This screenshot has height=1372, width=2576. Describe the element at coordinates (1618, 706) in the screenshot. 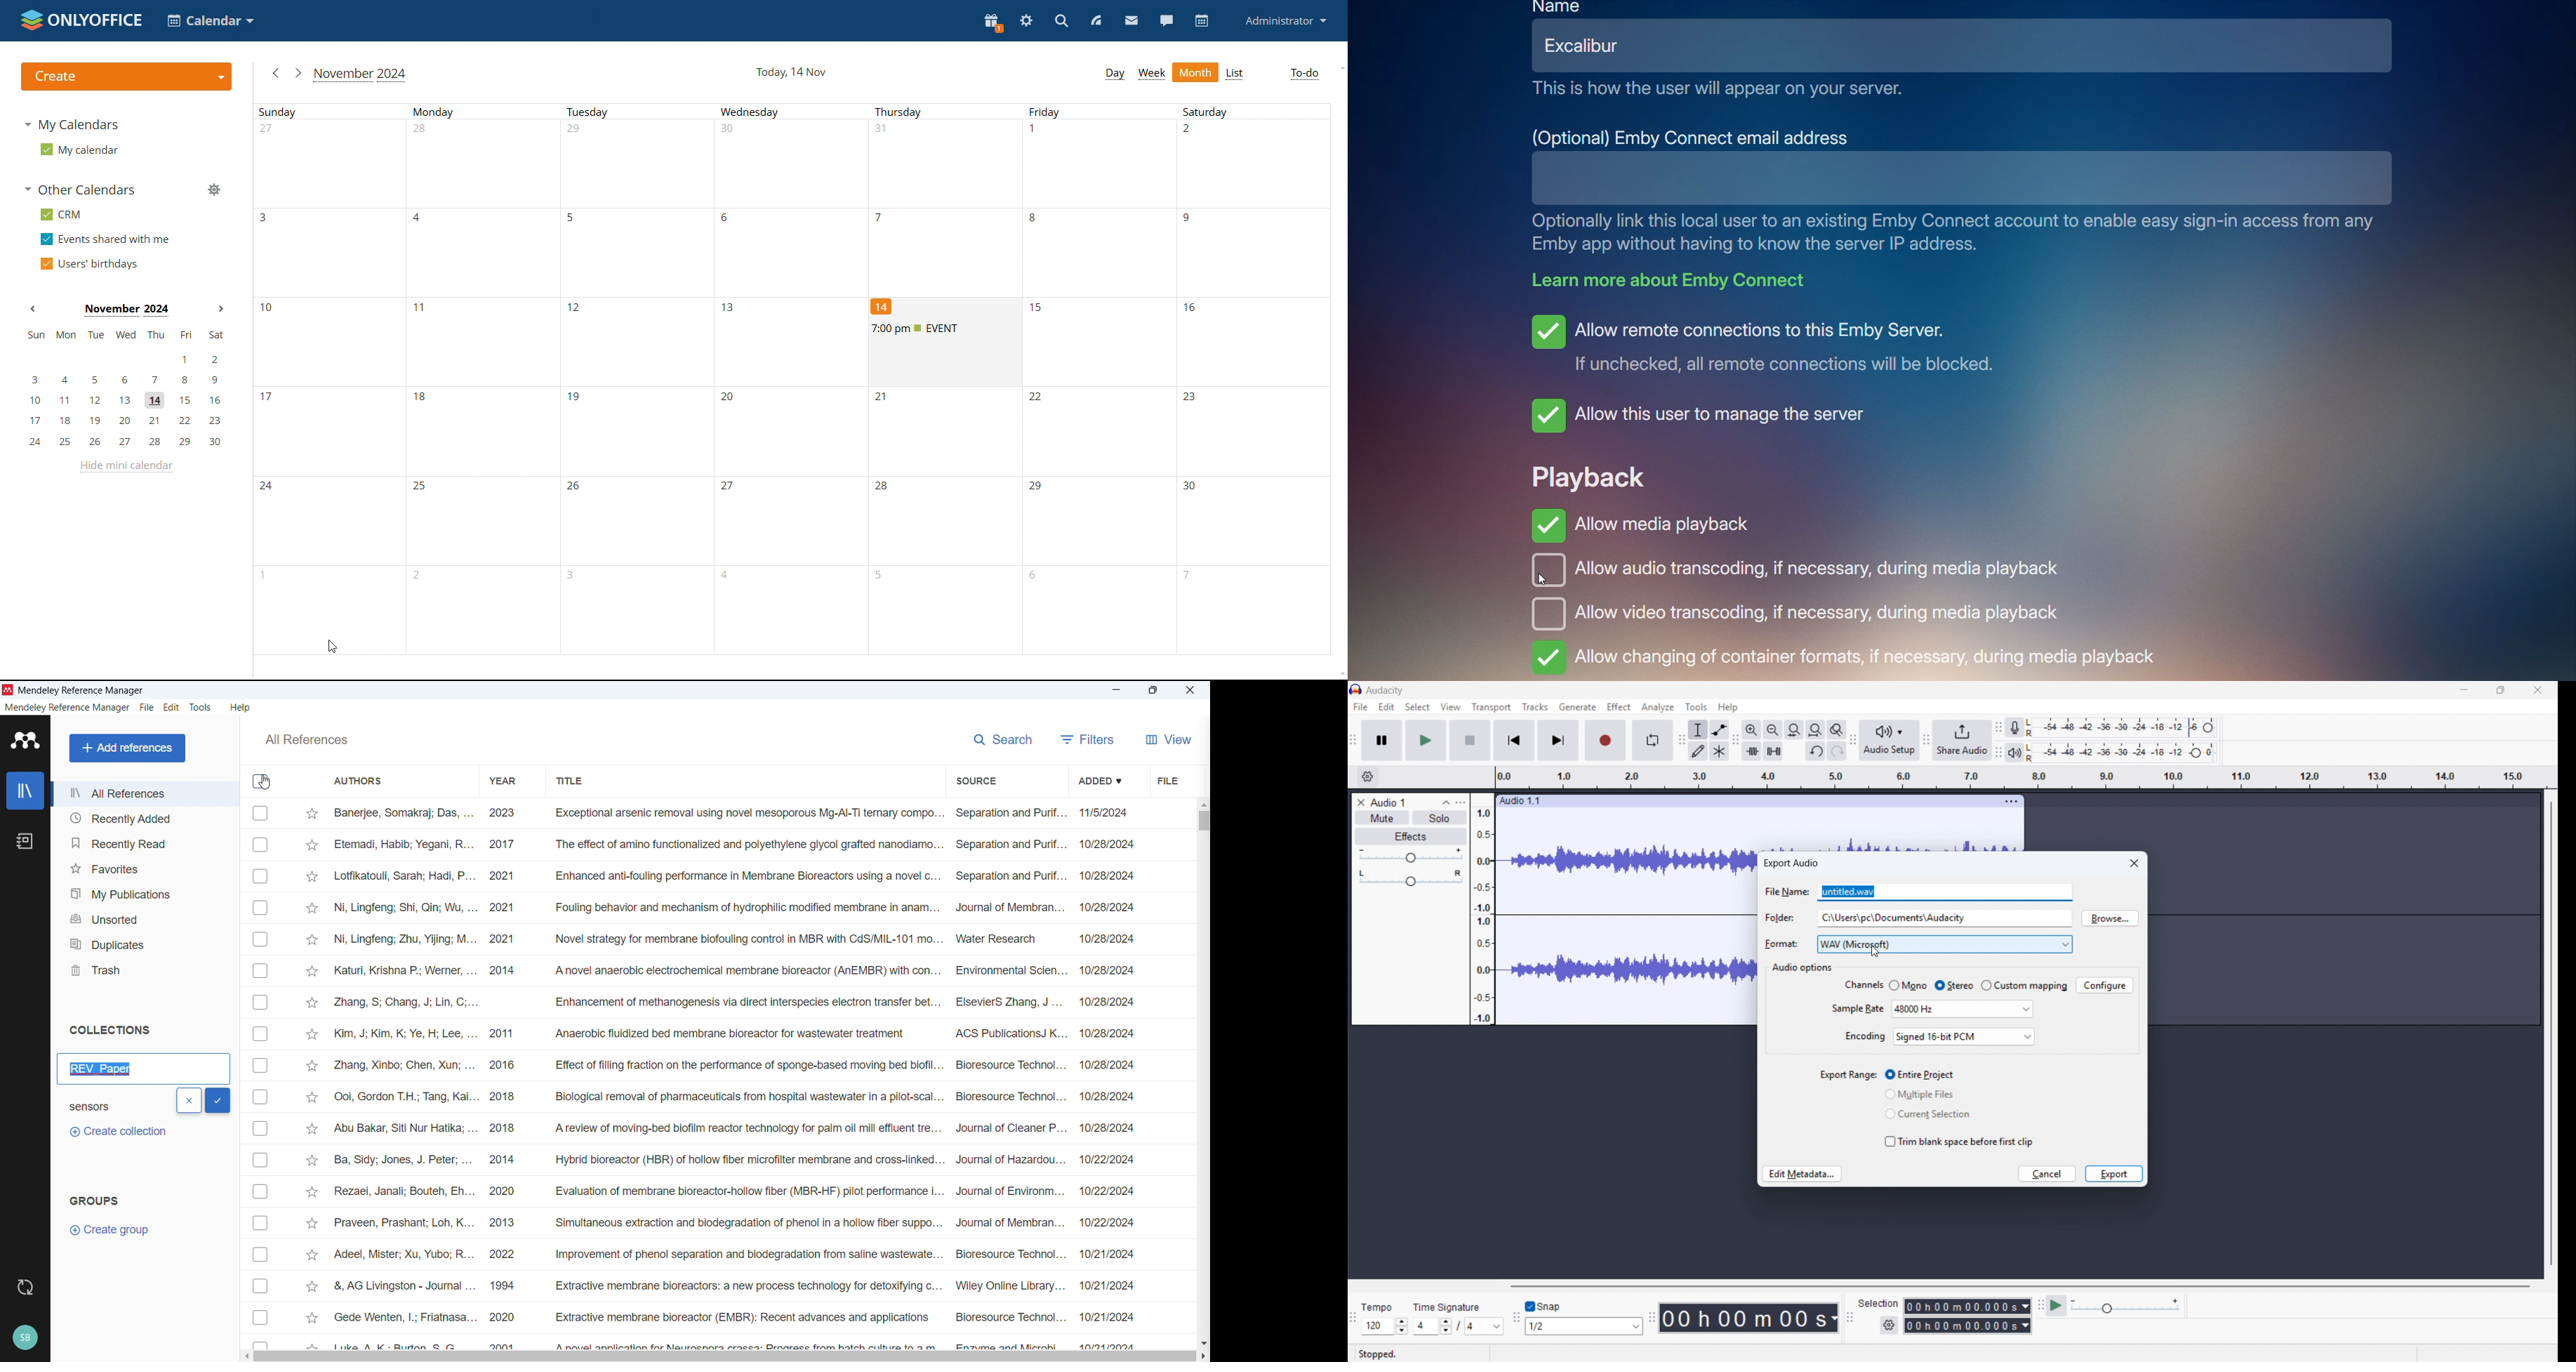

I see `Effect ` at that location.